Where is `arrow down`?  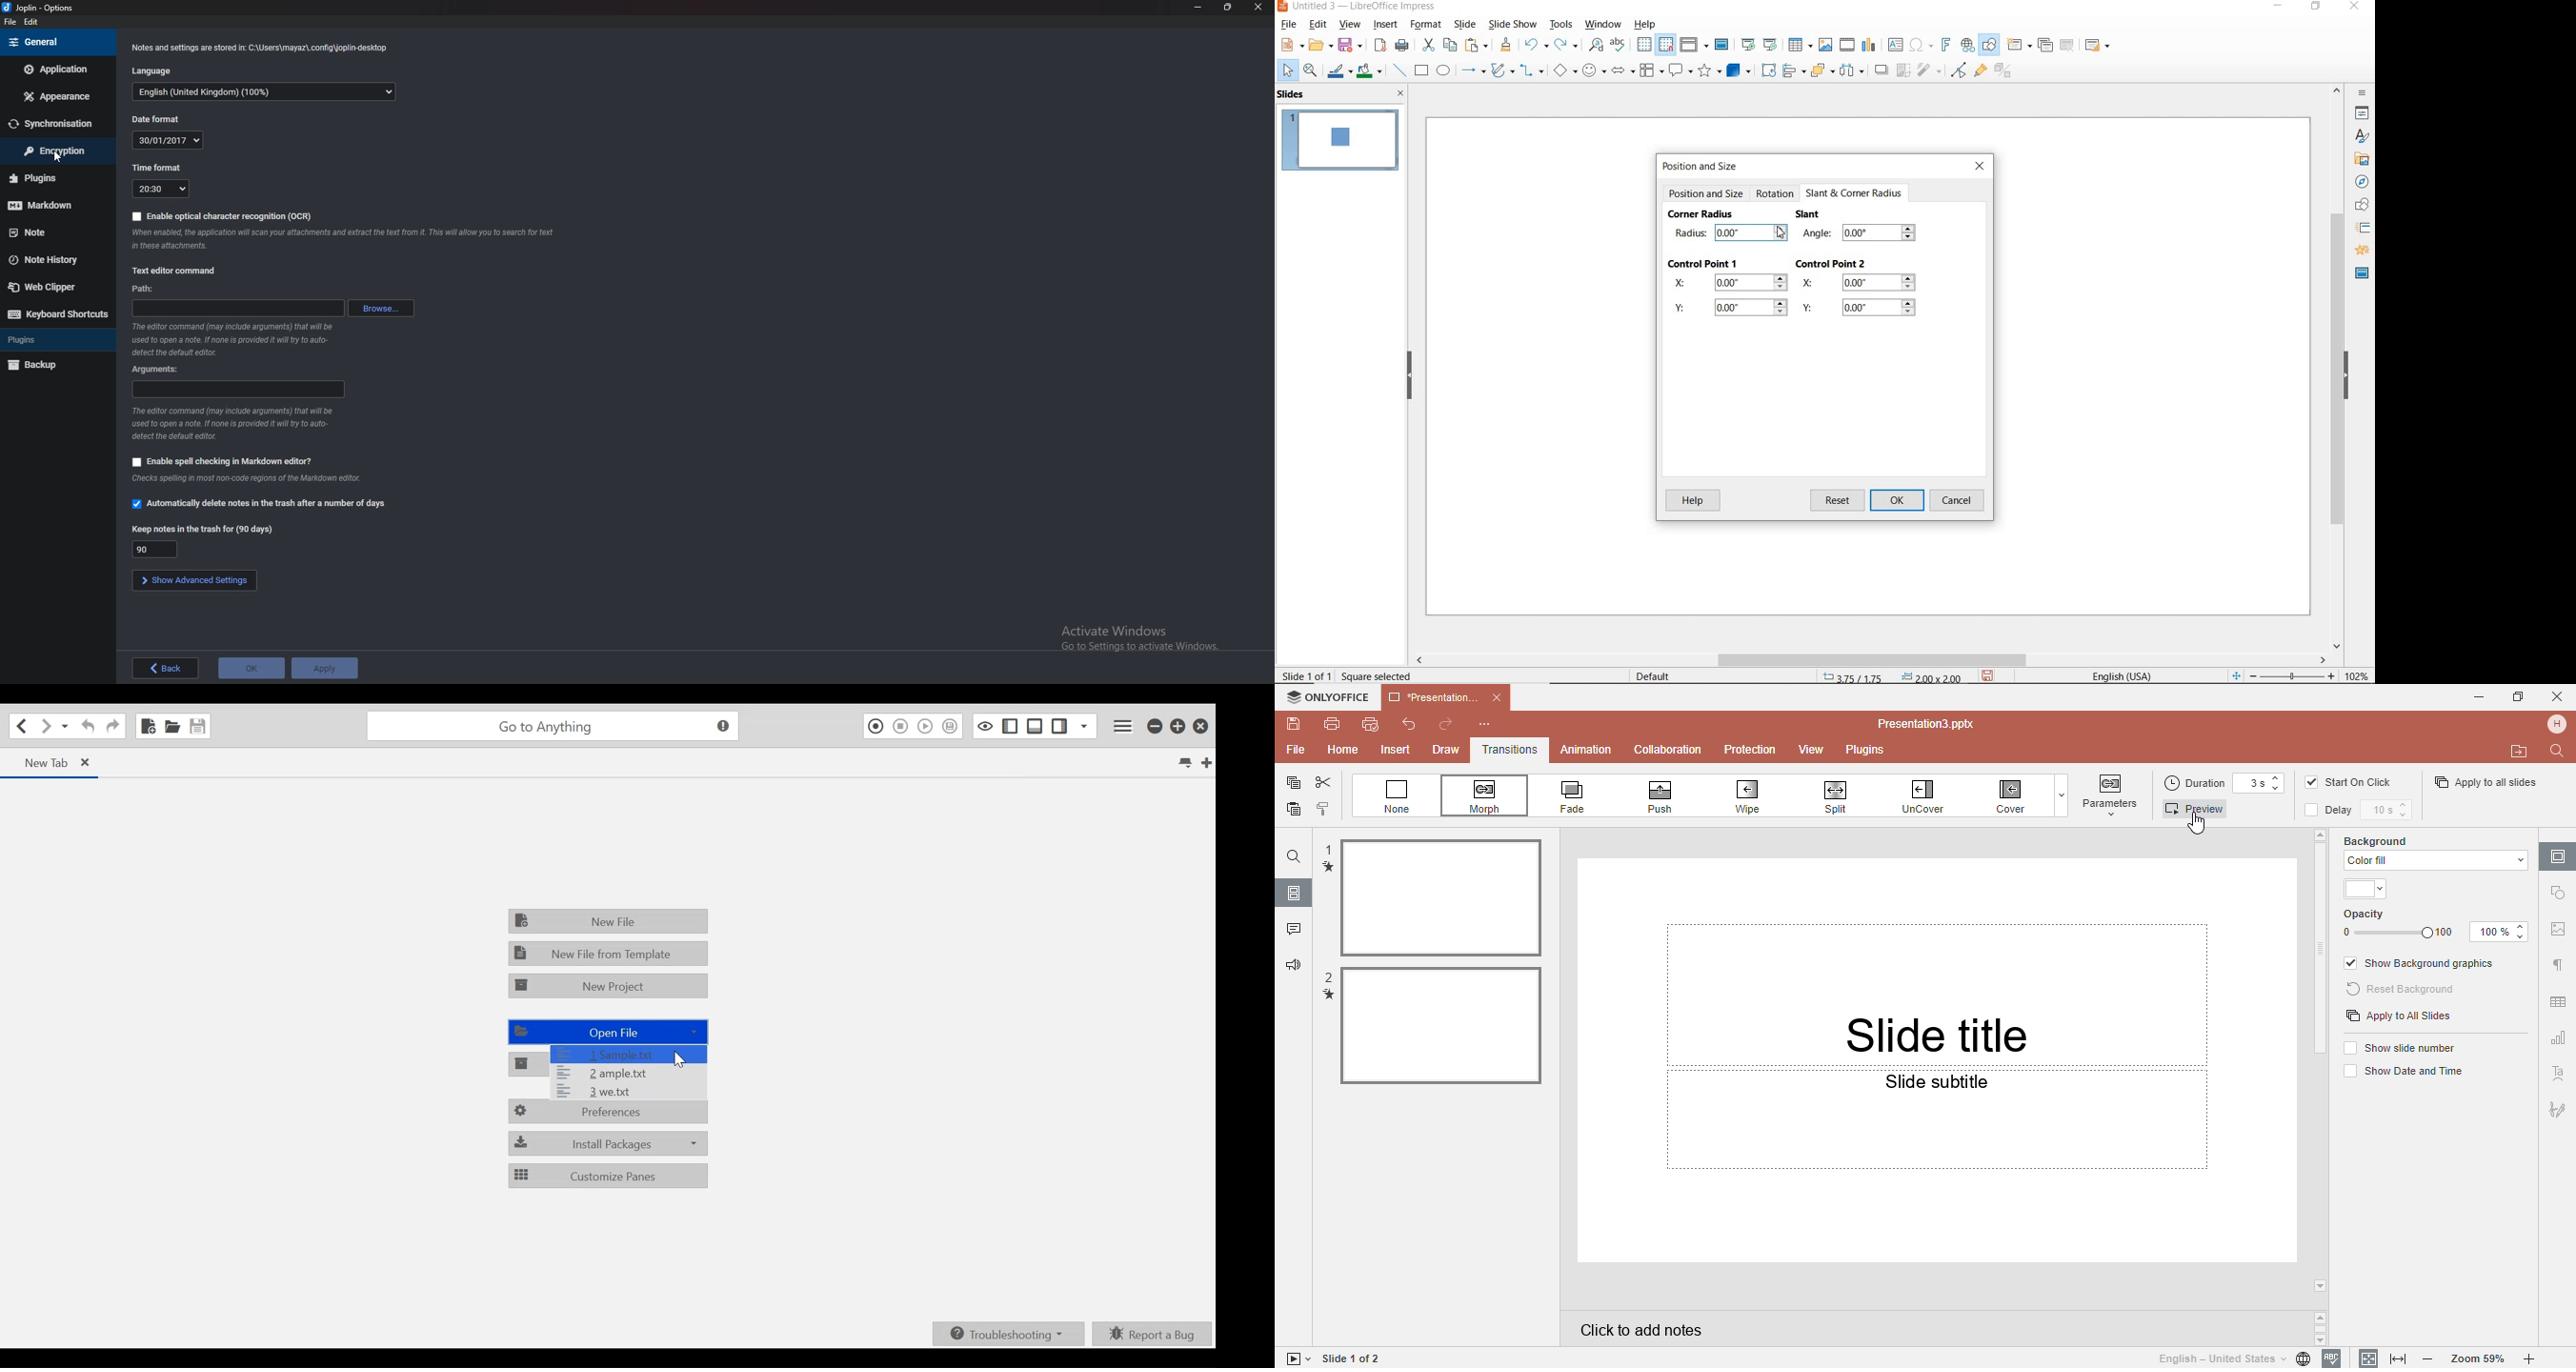 arrow down is located at coordinates (2322, 1286).